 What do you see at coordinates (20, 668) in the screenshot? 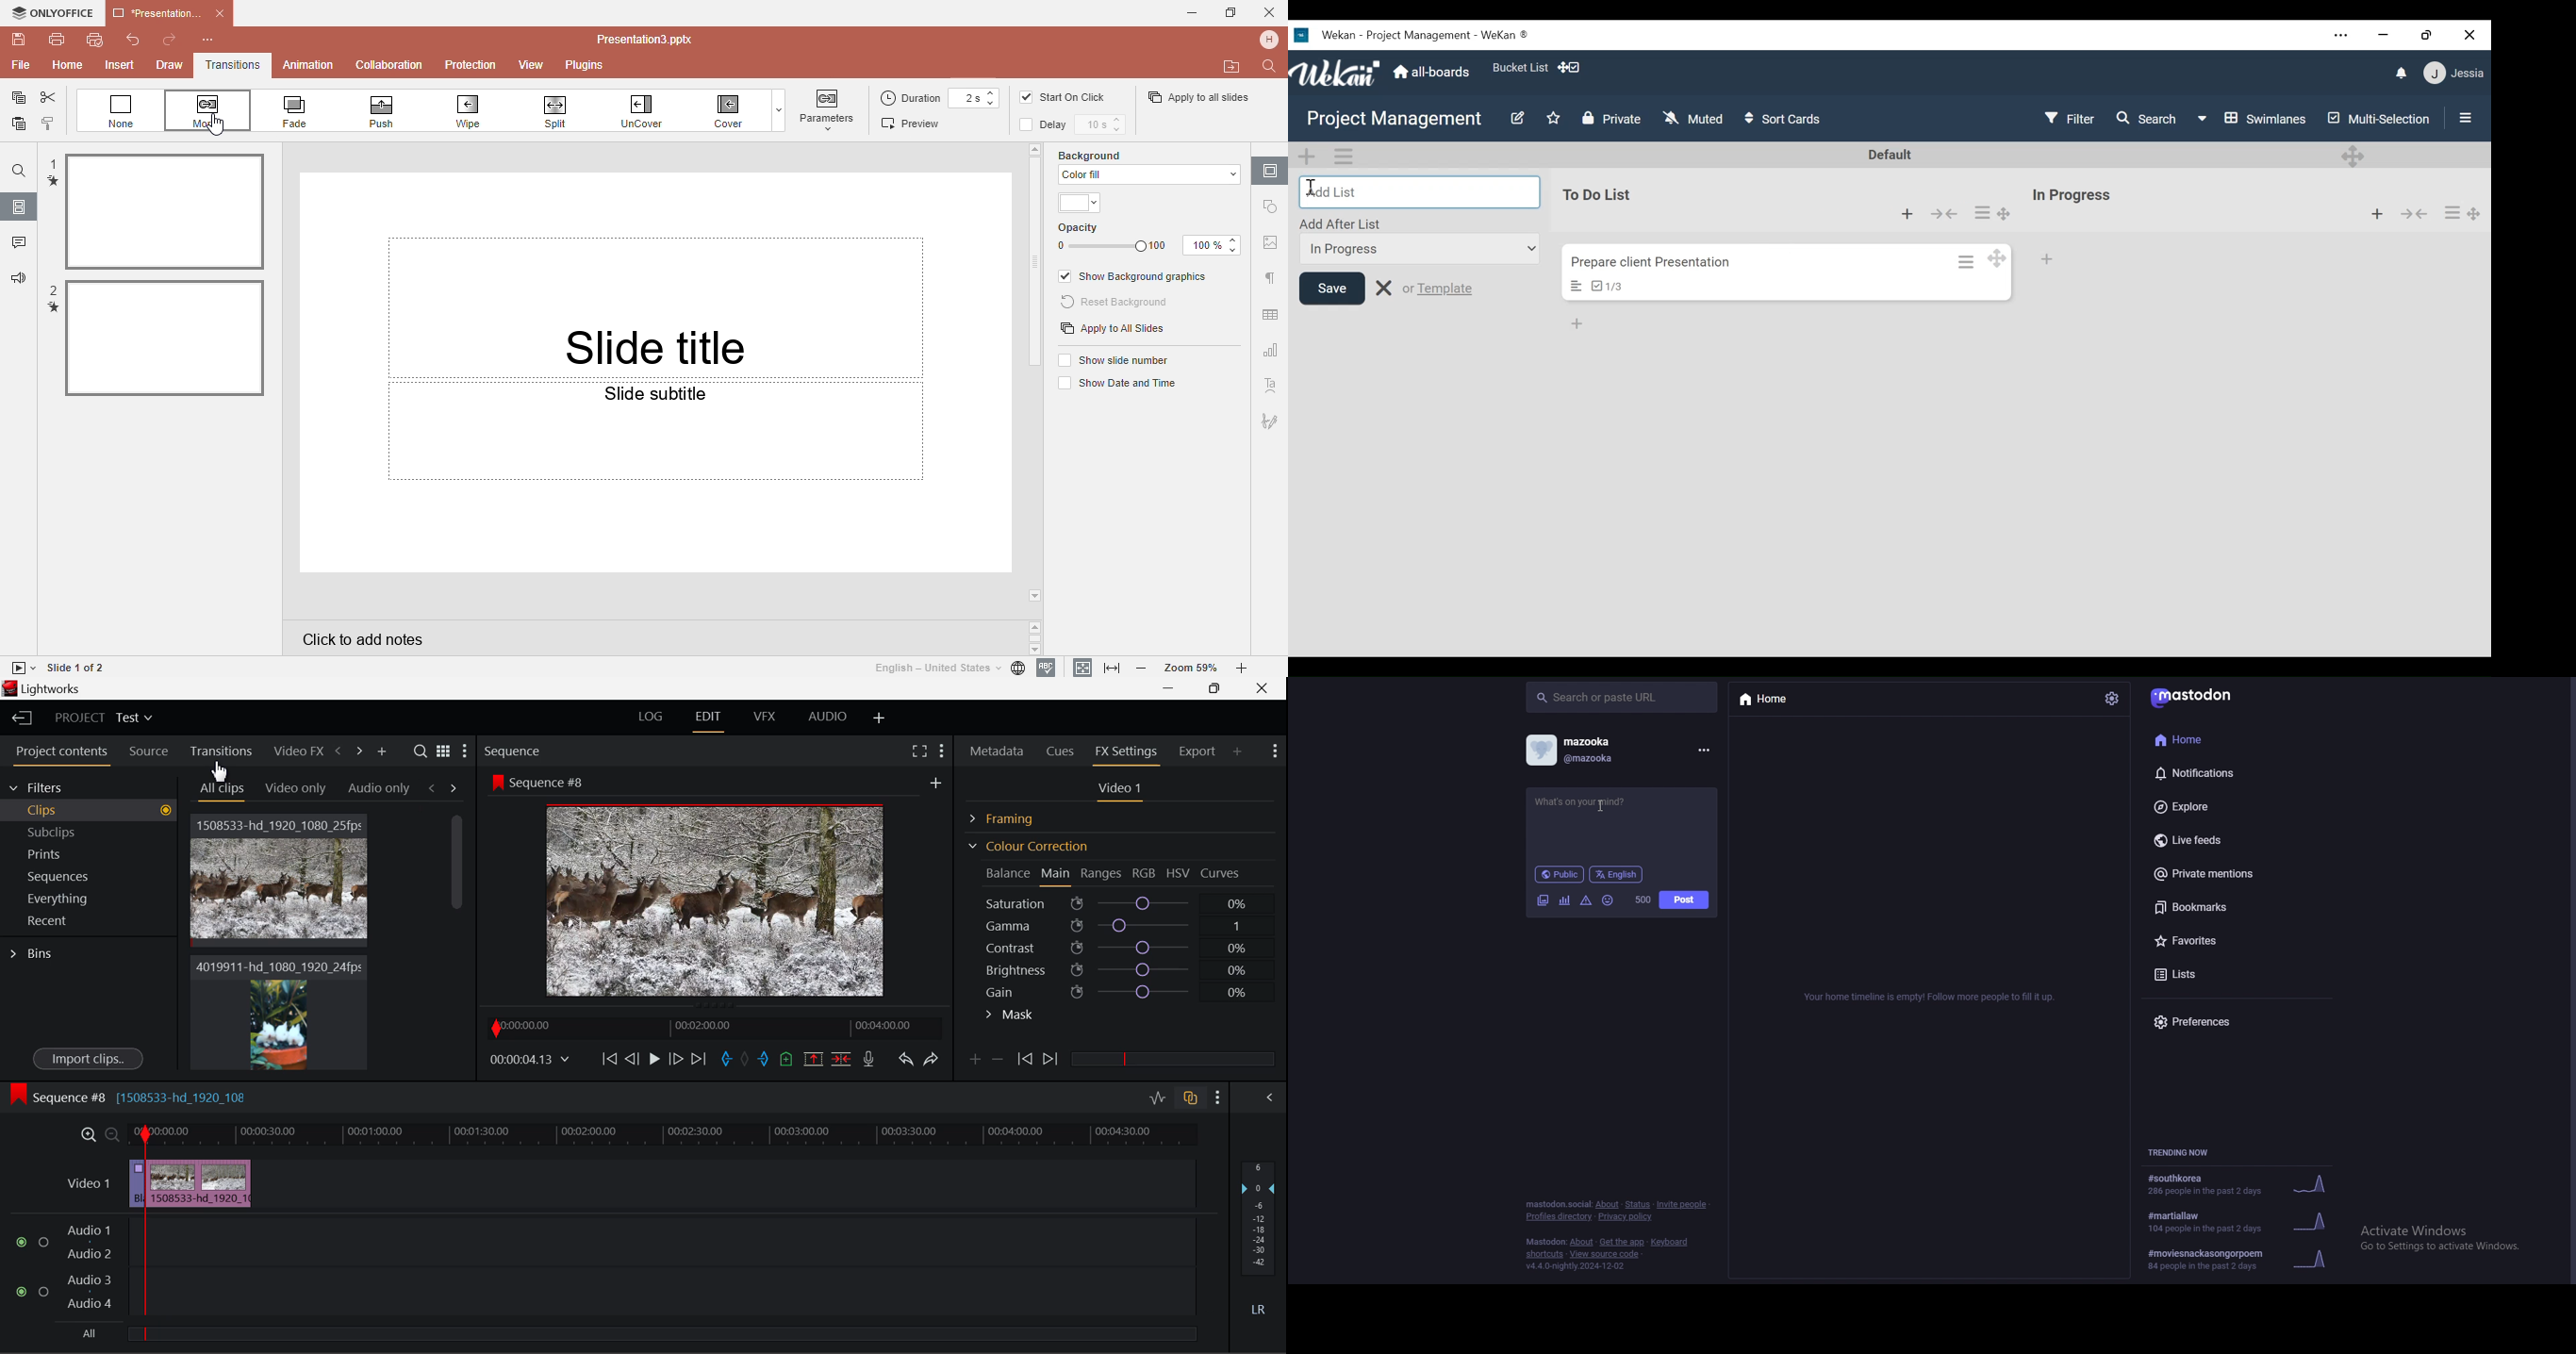
I see `Start slide show` at bounding box center [20, 668].